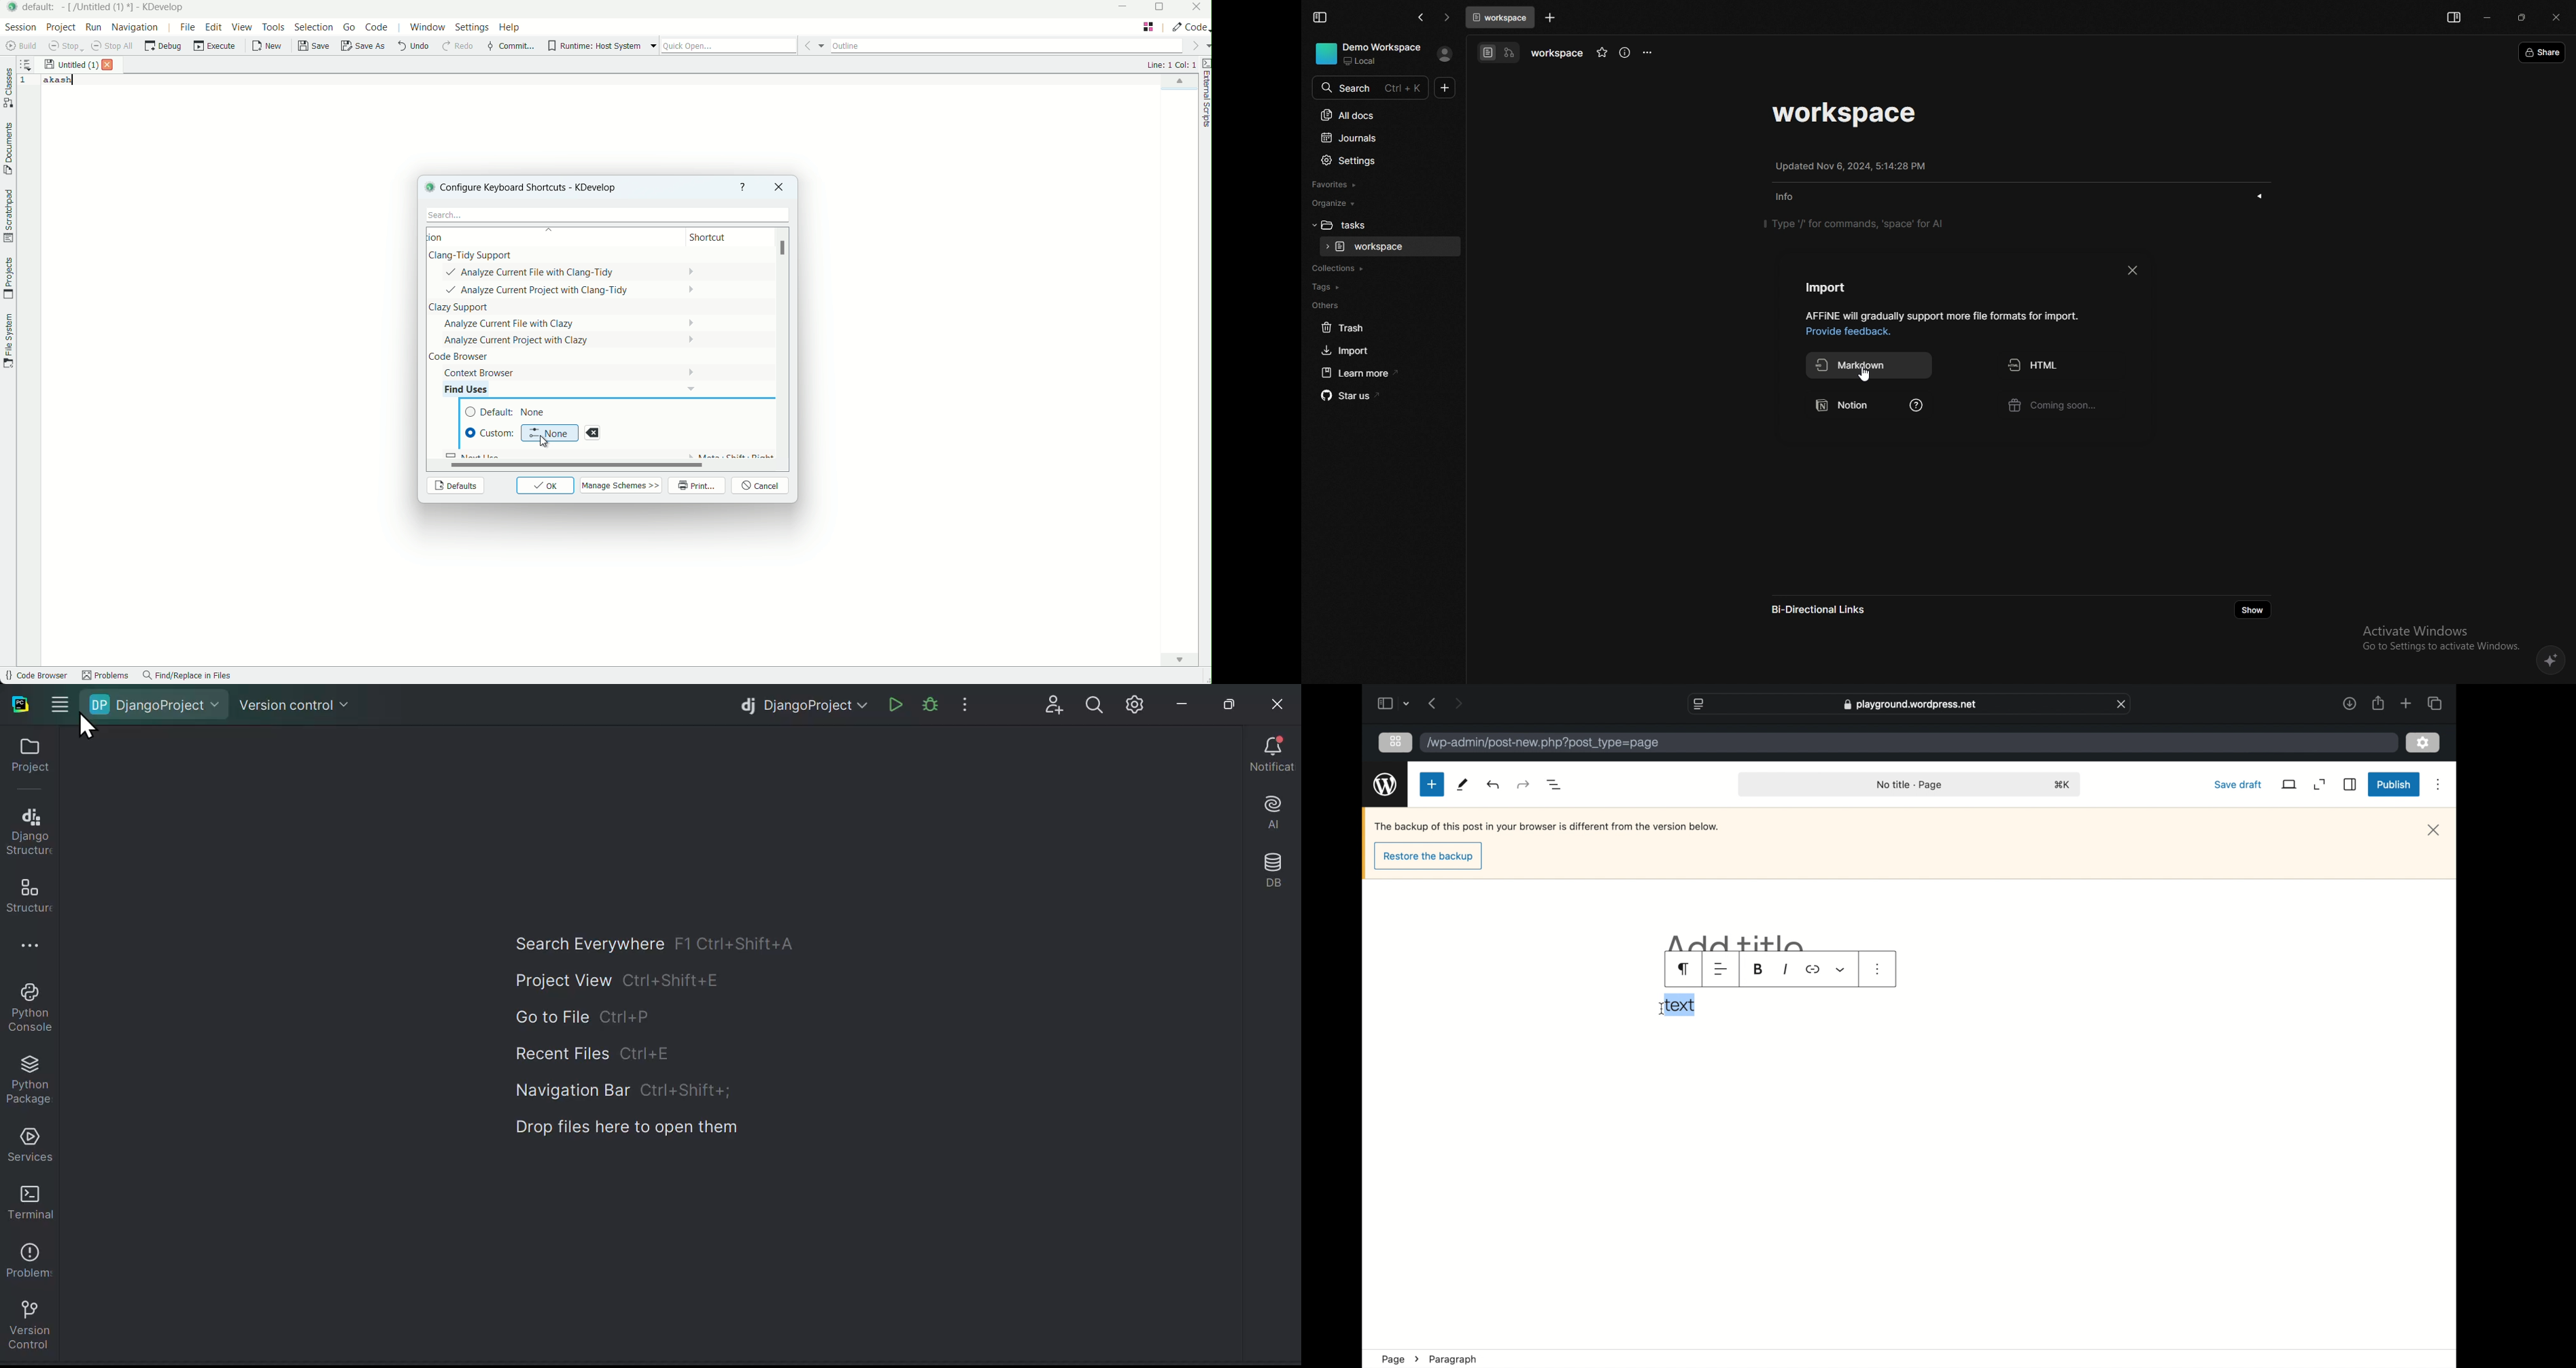  I want to click on more options, so click(2440, 785).